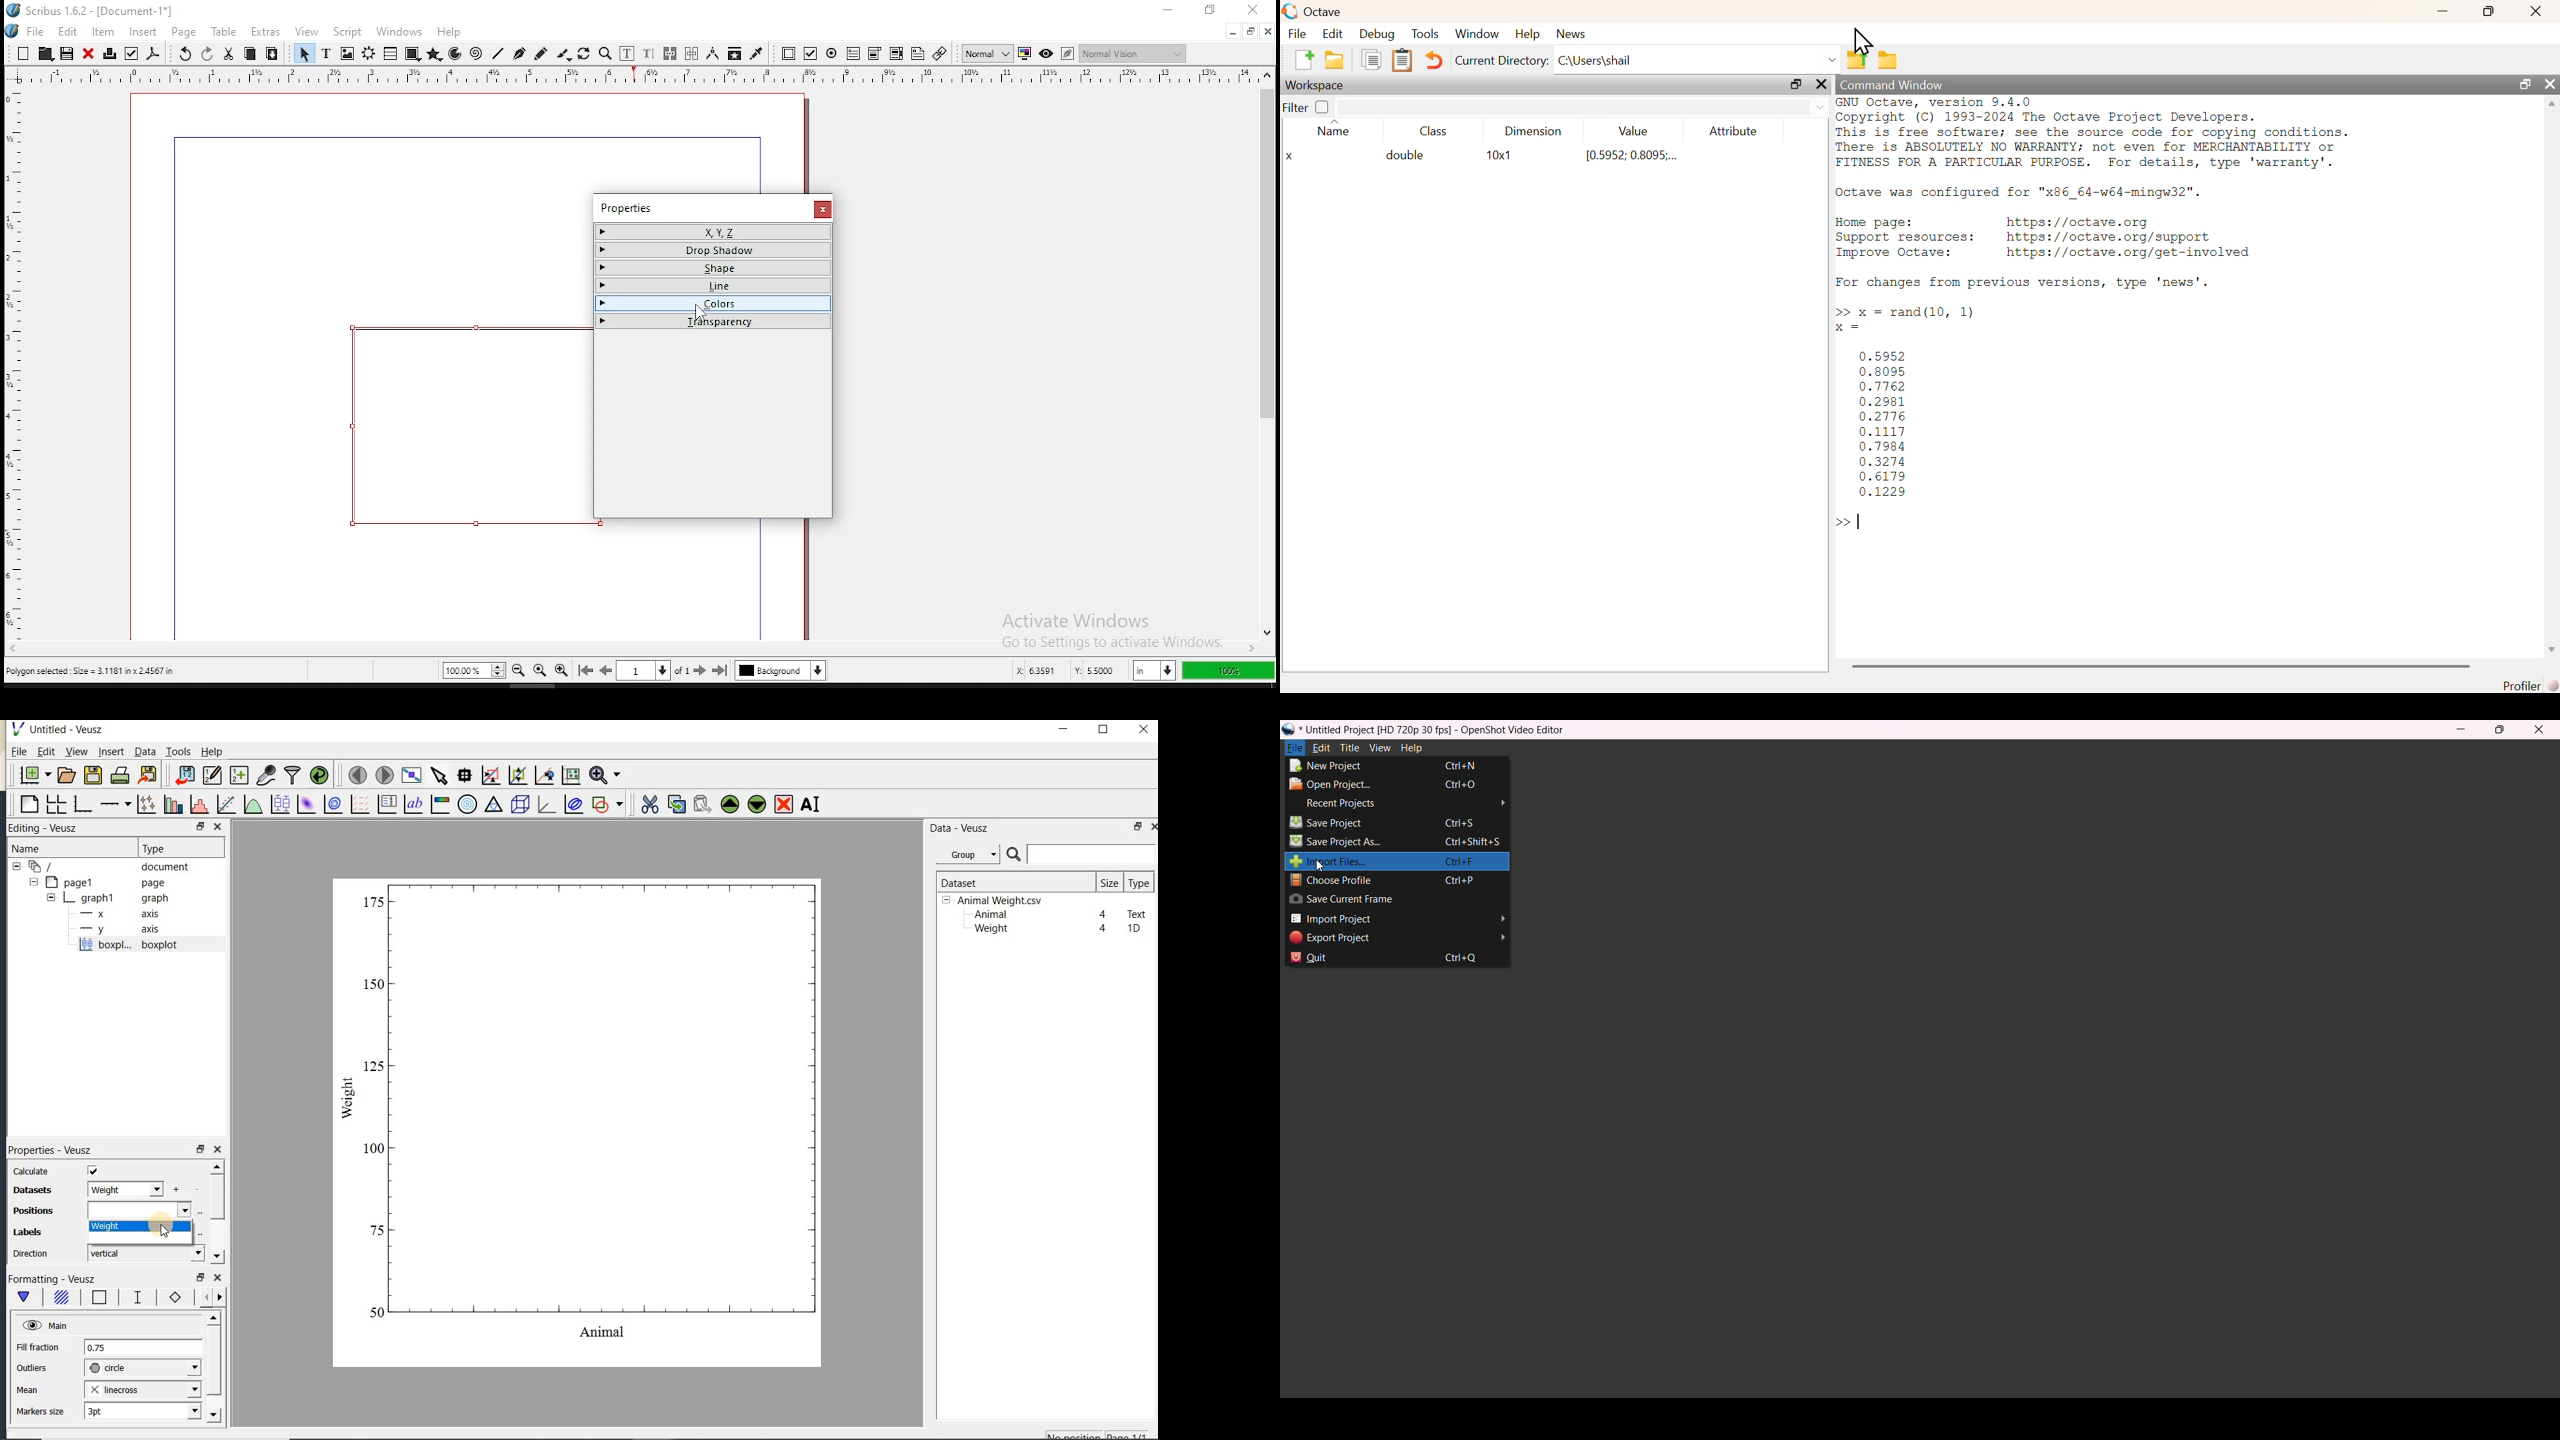 This screenshot has width=2576, height=1456. What do you see at coordinates (1232, 33) in the screenshot?
I see `minimize` at bounding box center [1232, 33].